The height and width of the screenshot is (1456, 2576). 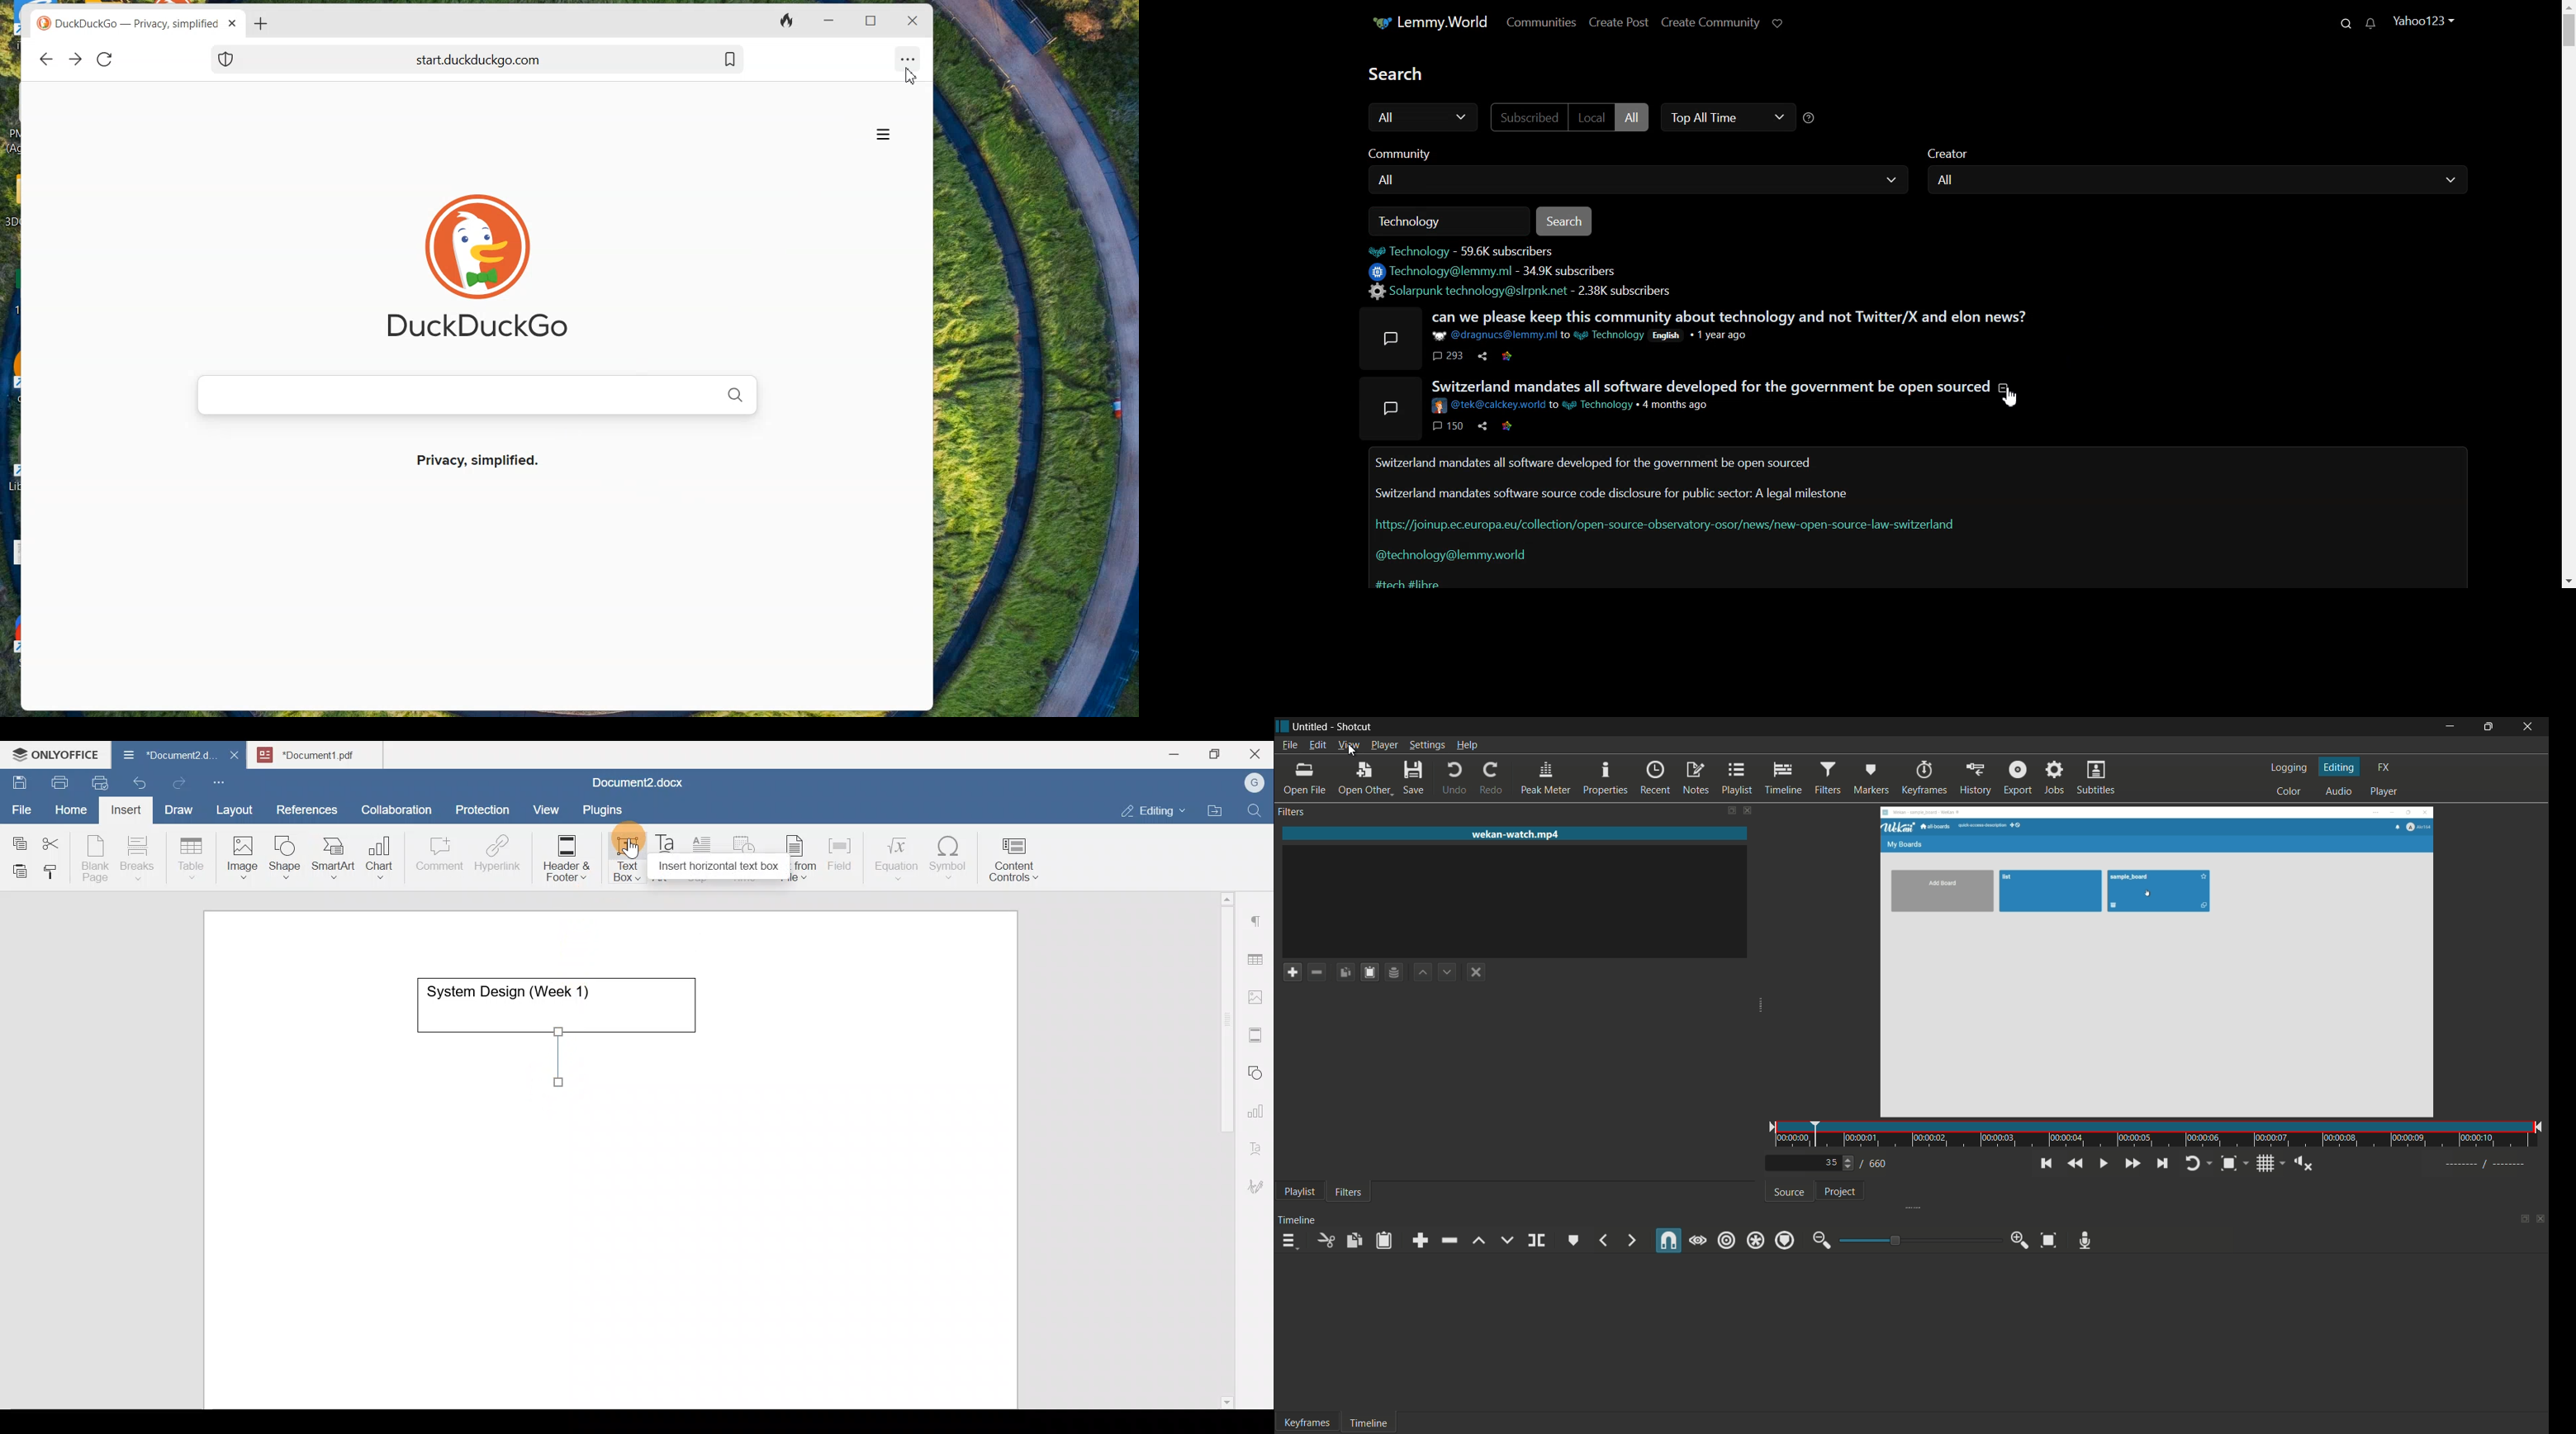 What do you see at coordinates (1515, 835) in the screenshot?
I see `imported file name` at bounding box center [1515, 835].